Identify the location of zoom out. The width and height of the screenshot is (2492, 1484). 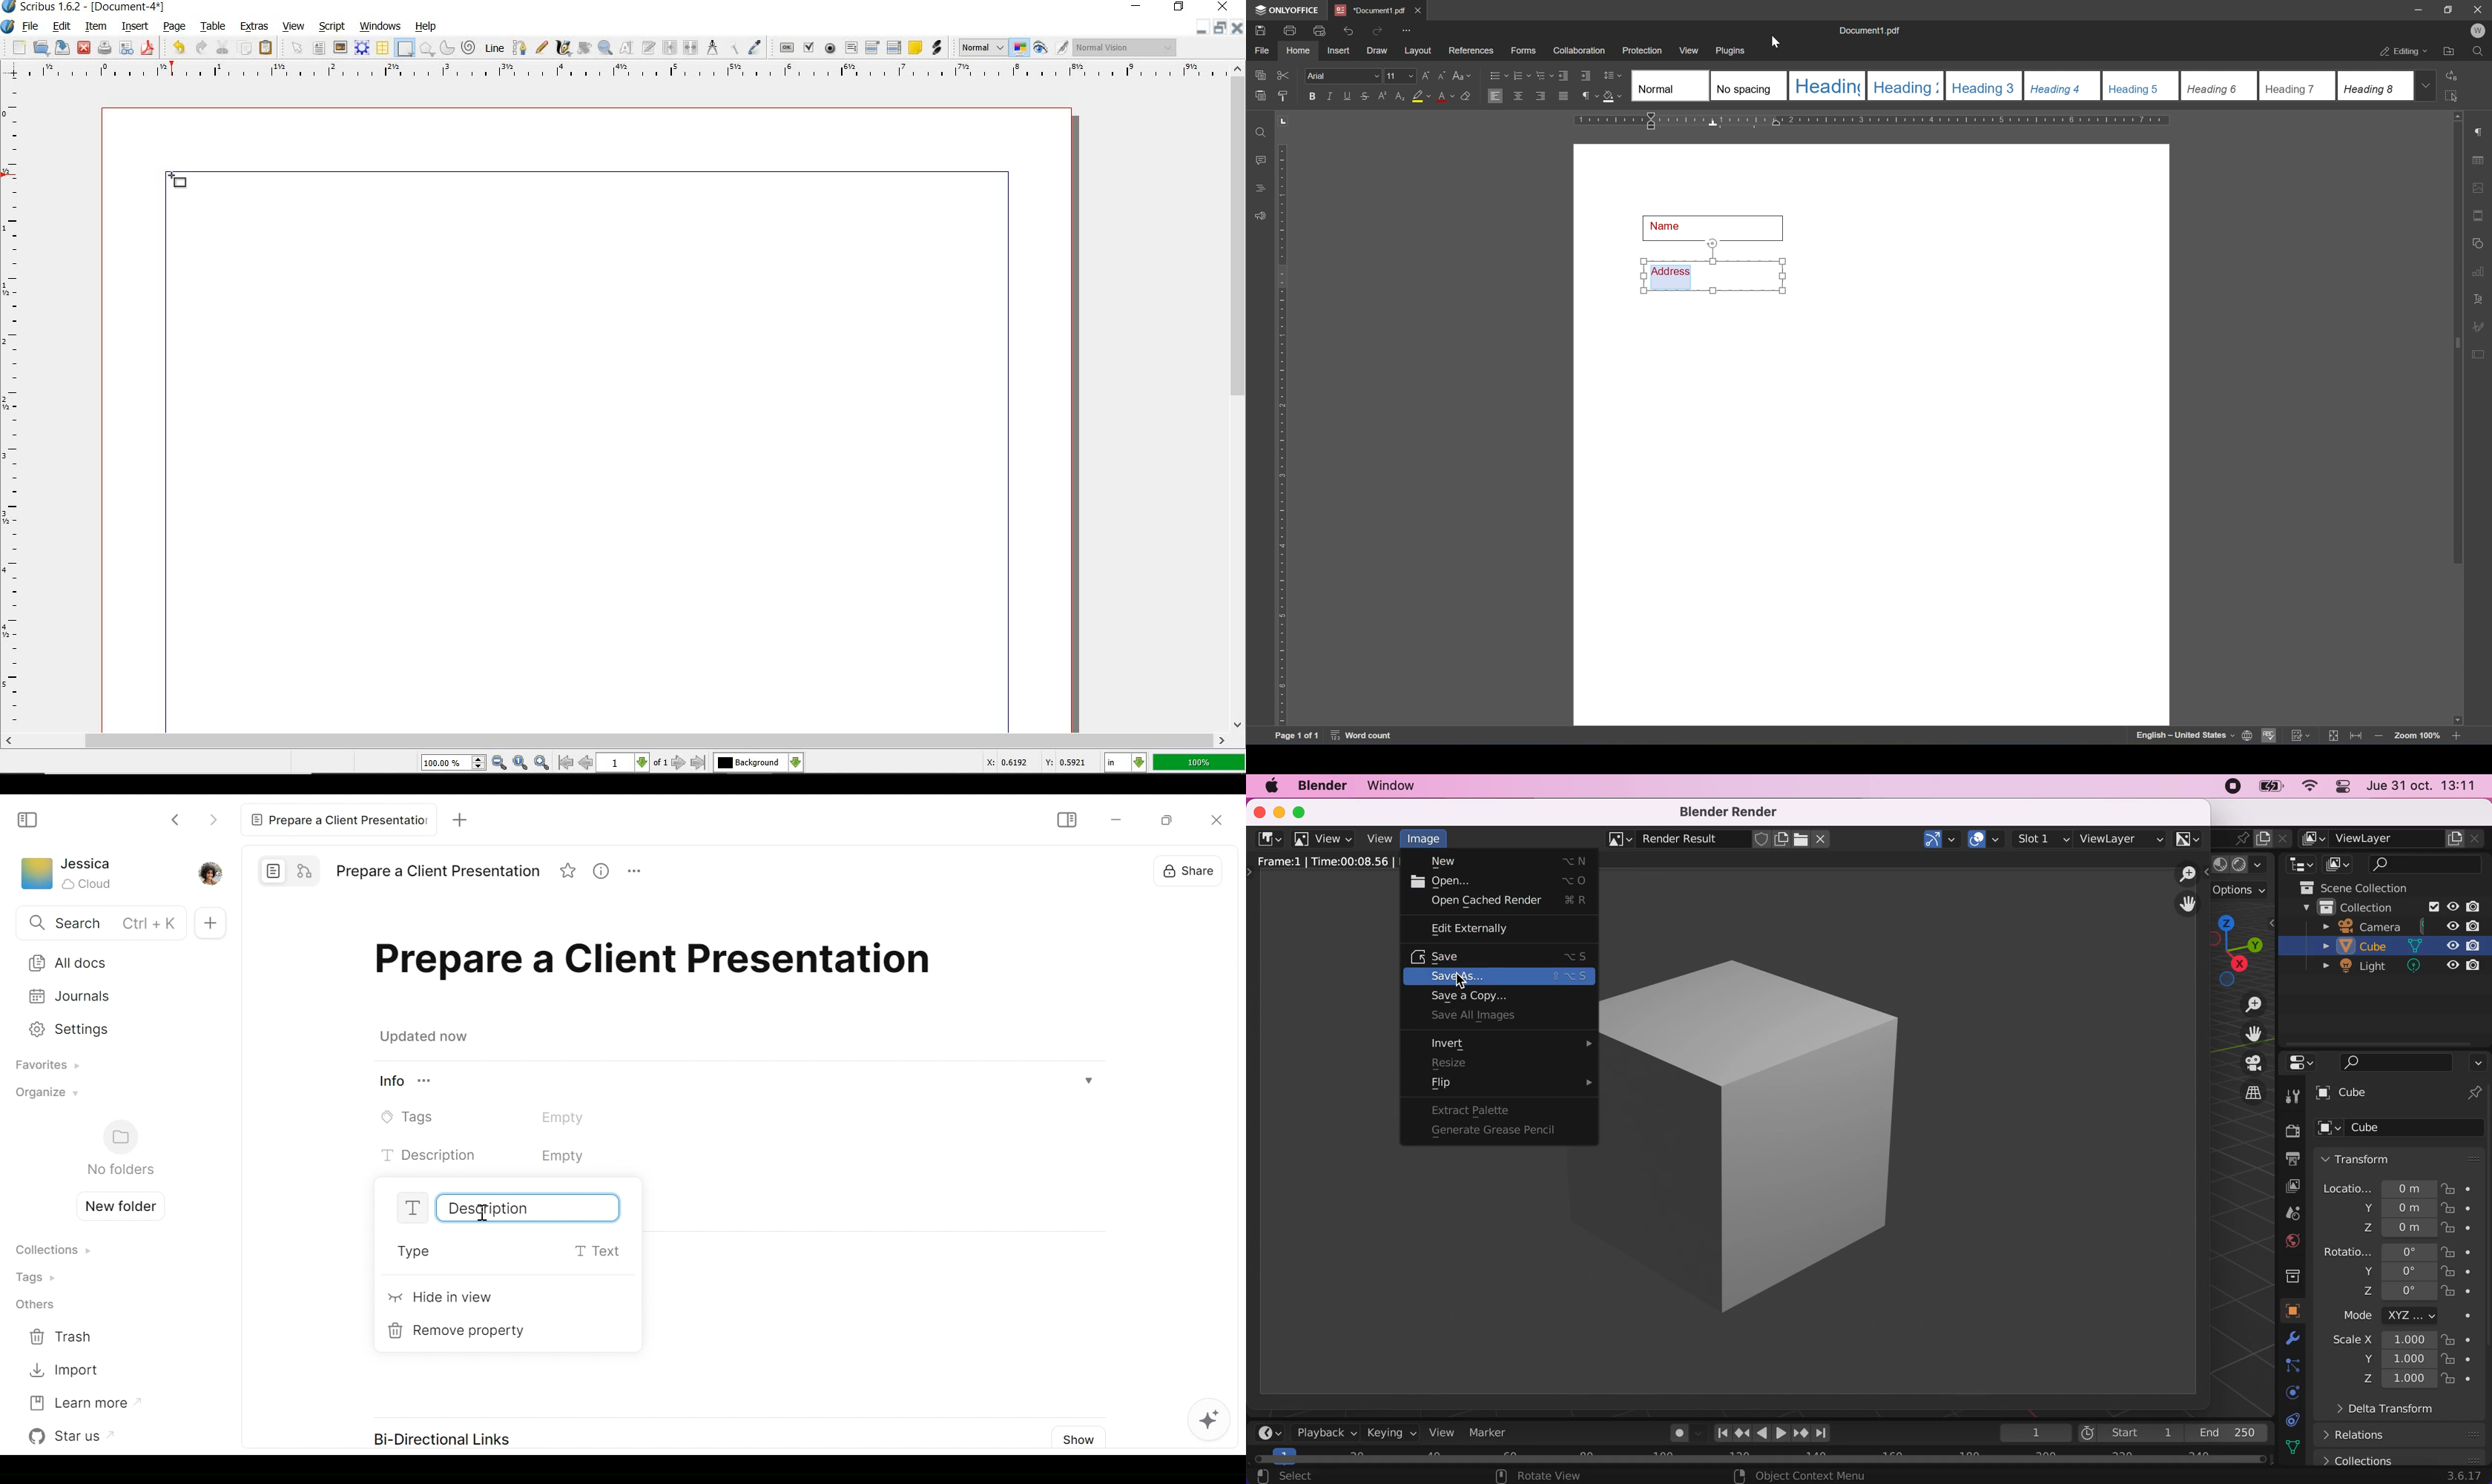
(500, 763).